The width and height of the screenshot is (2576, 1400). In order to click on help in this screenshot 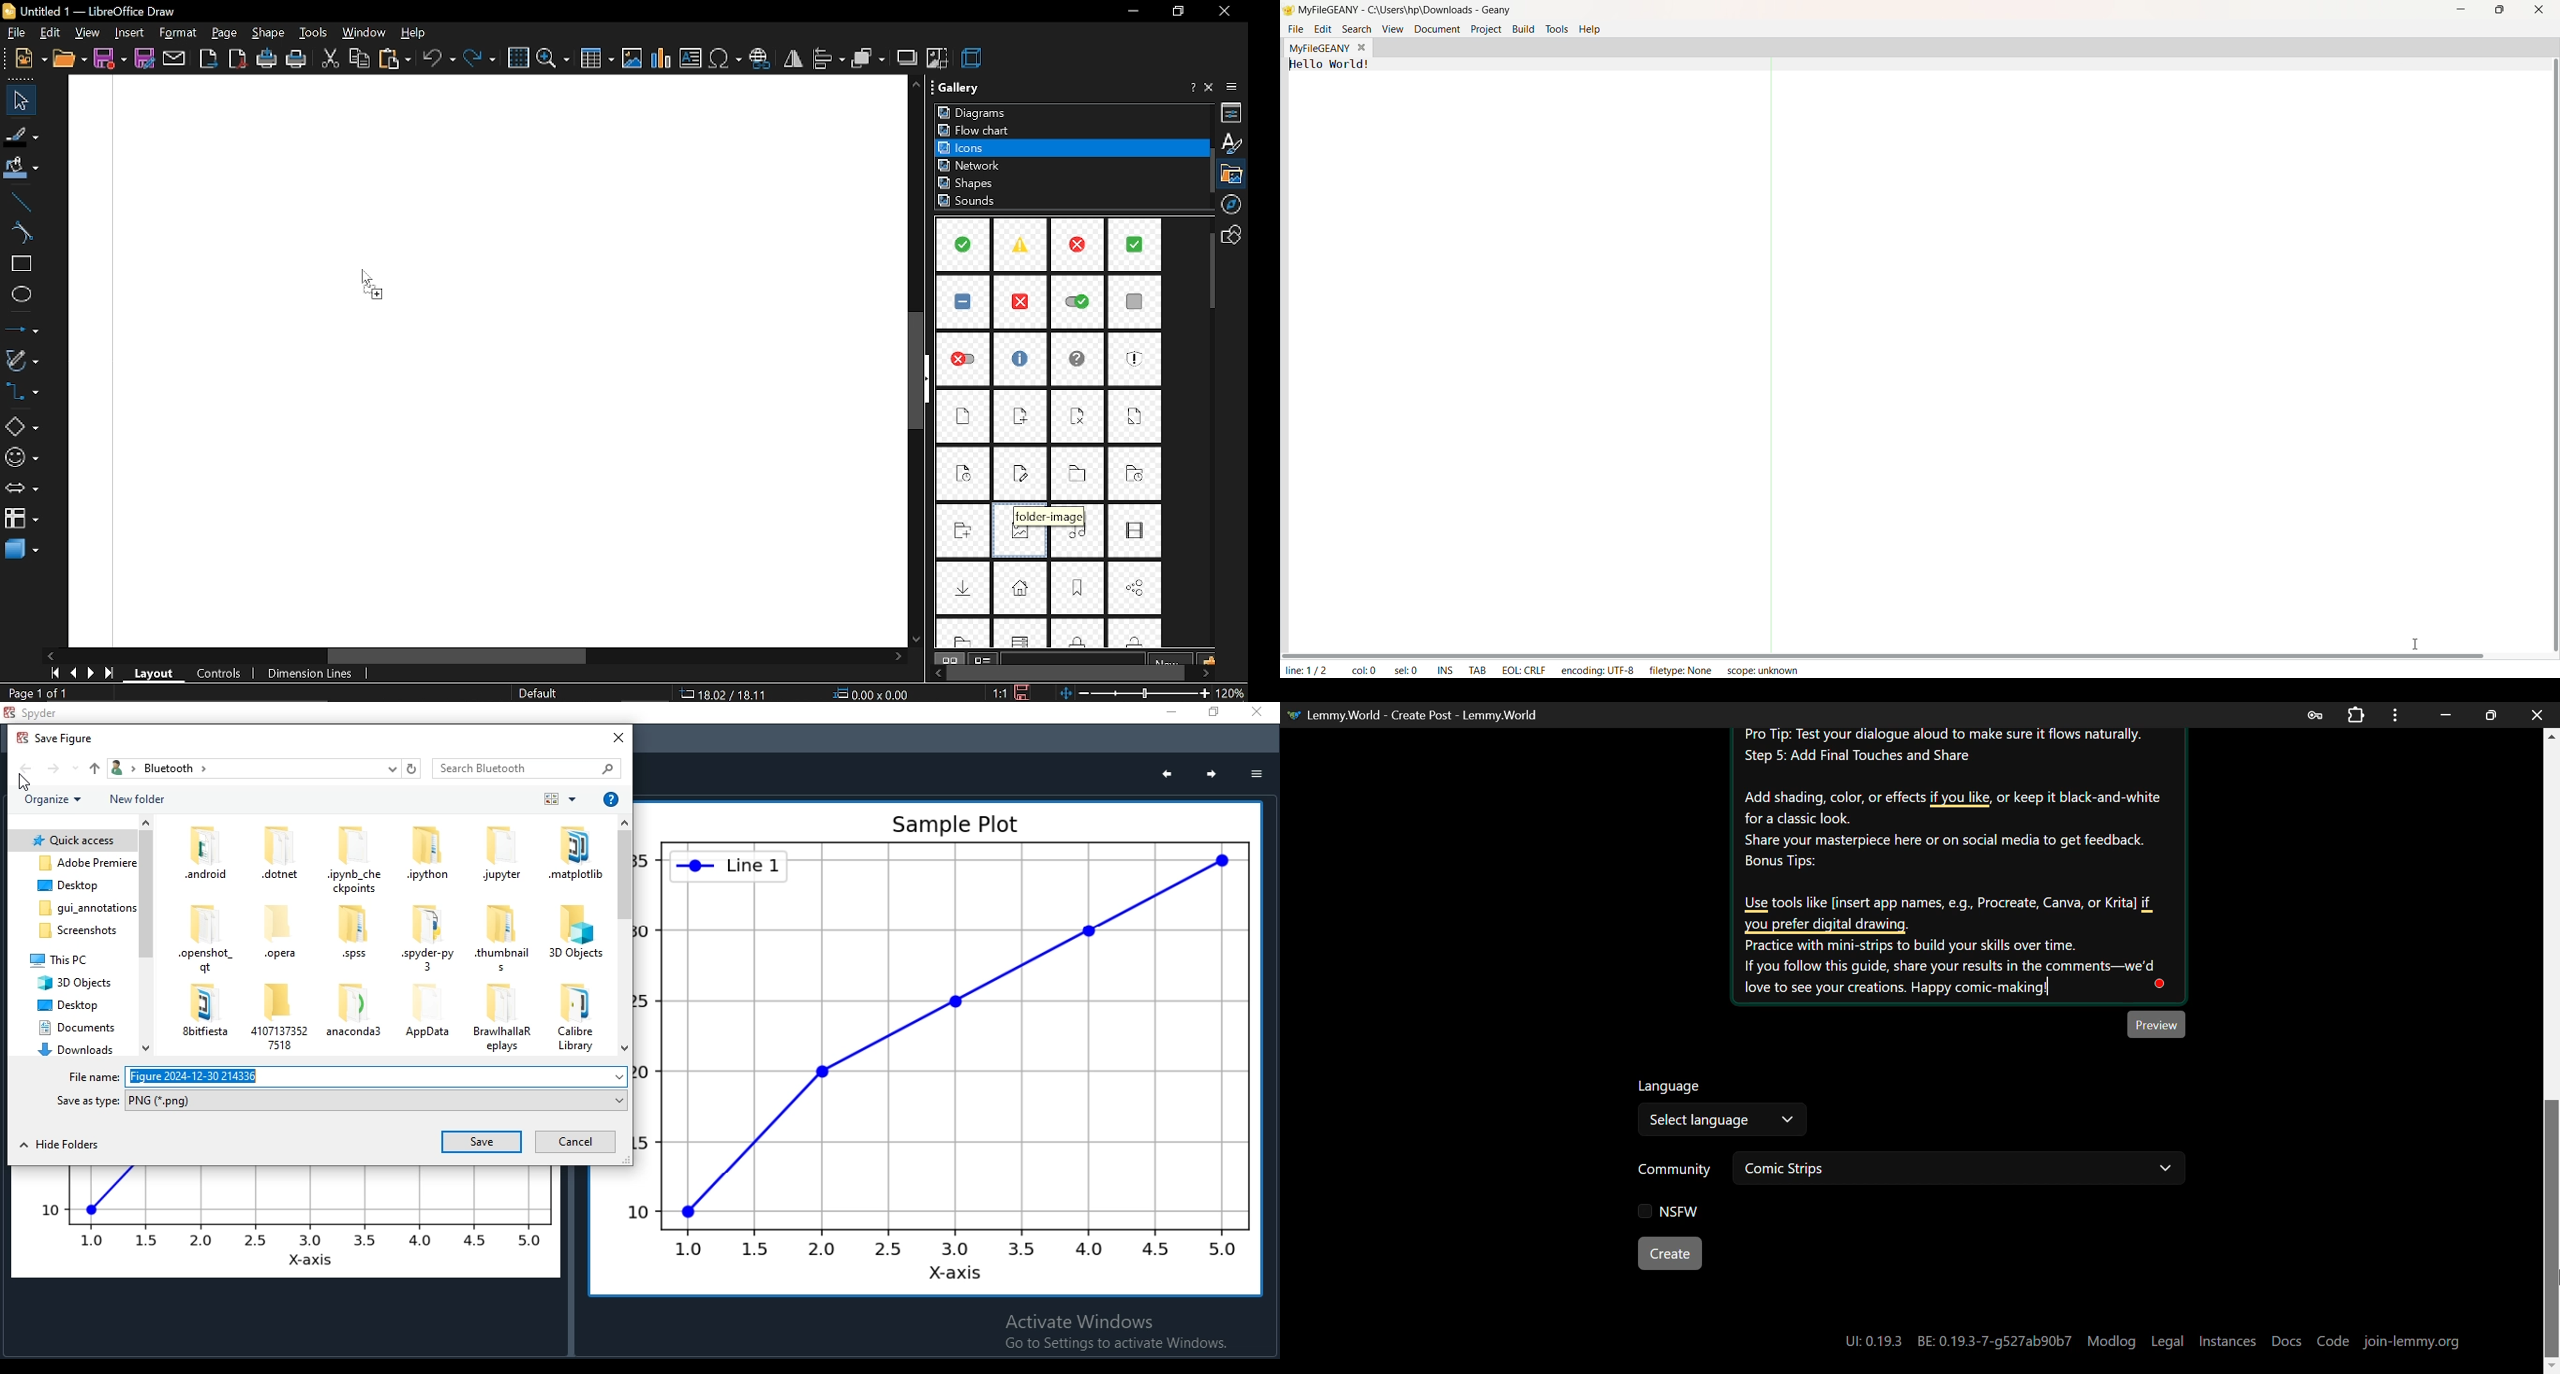, I will do `click(412, 32)`.